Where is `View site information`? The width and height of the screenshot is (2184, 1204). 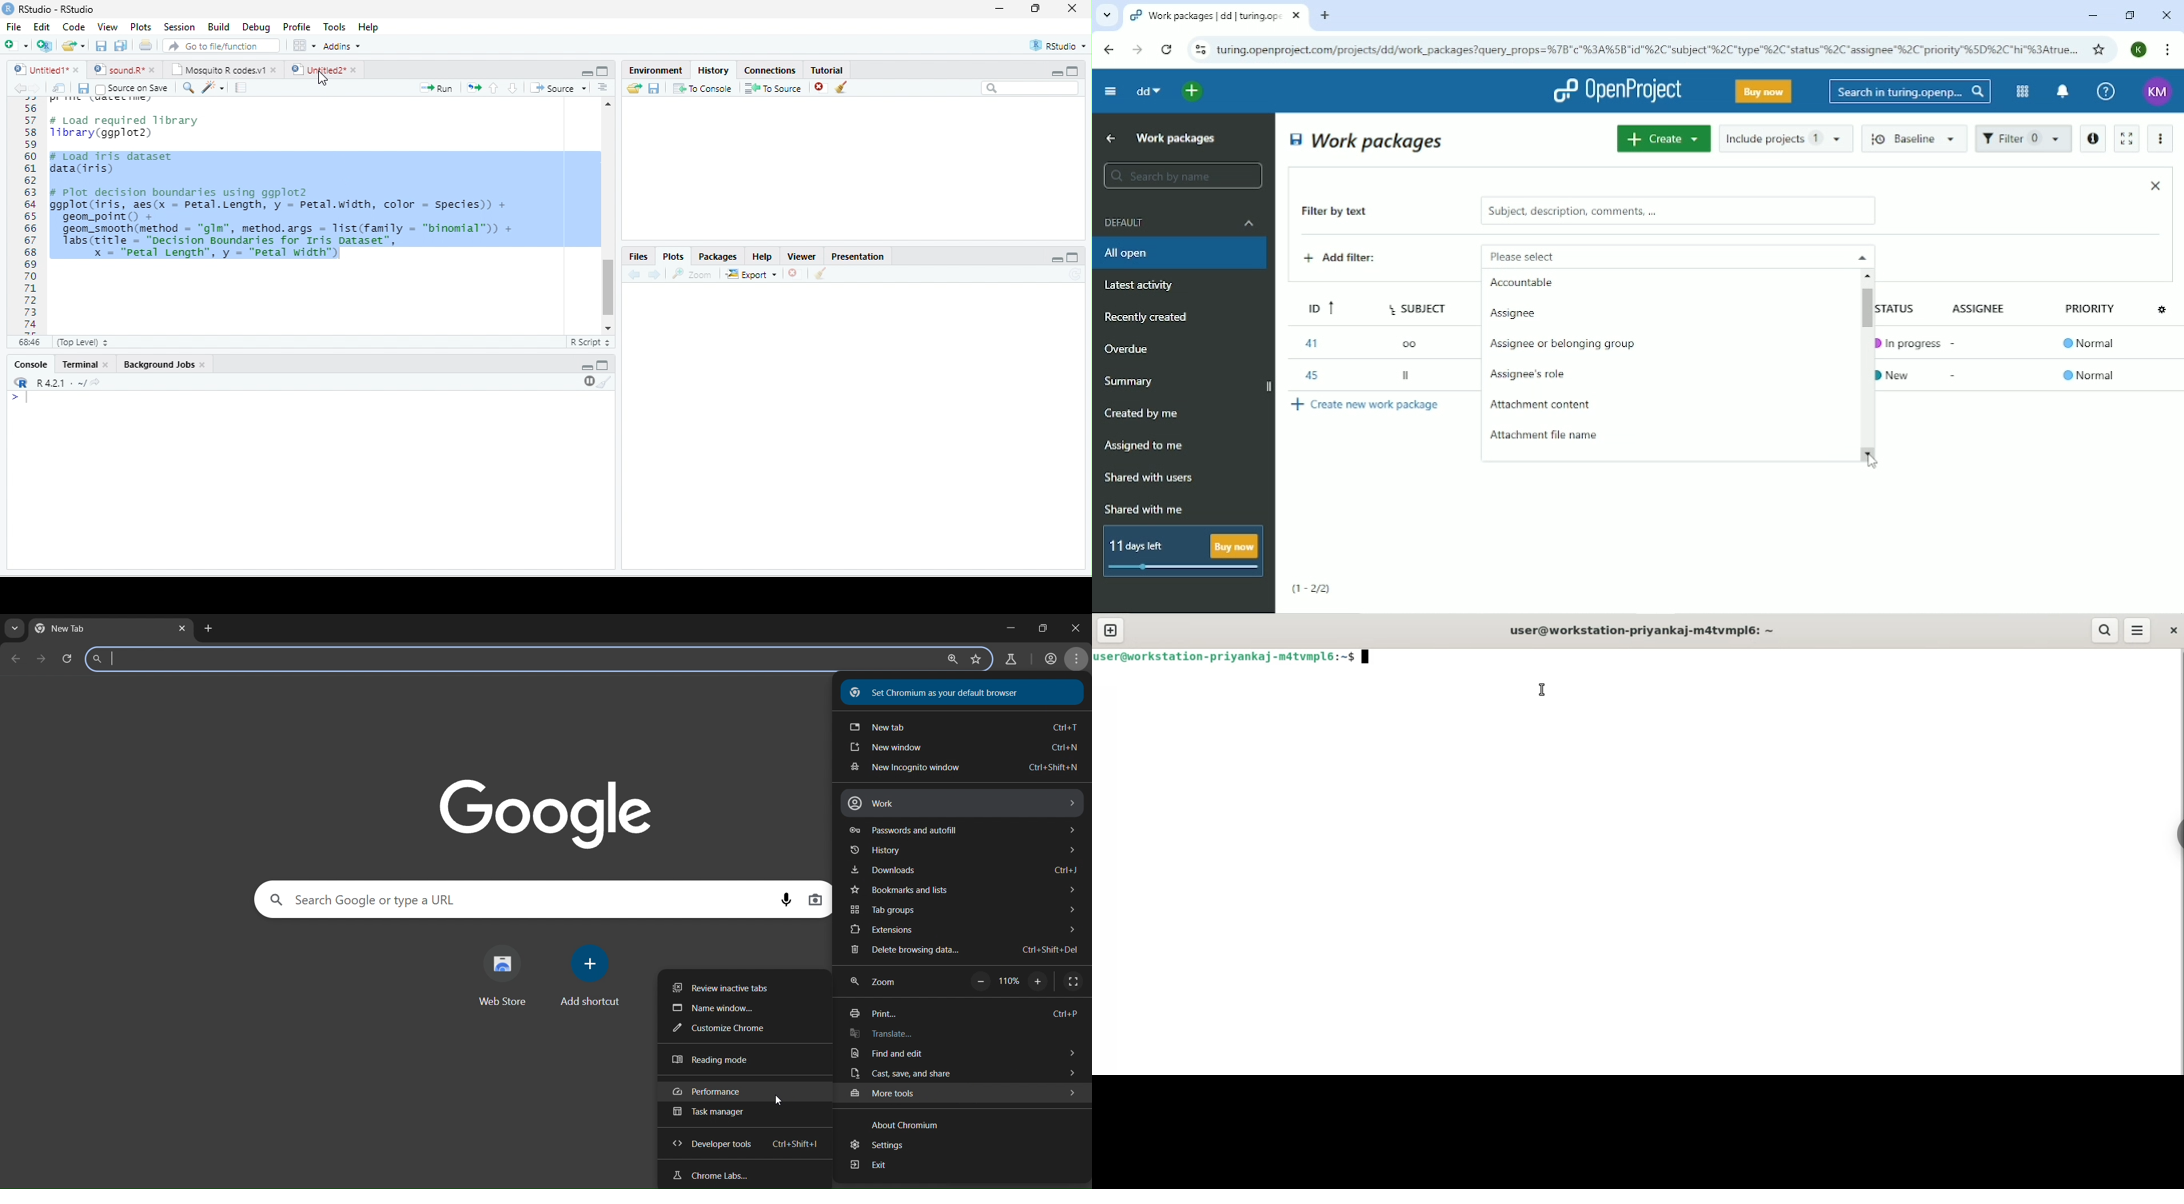
View site information is located at coordinates (1200, 50).